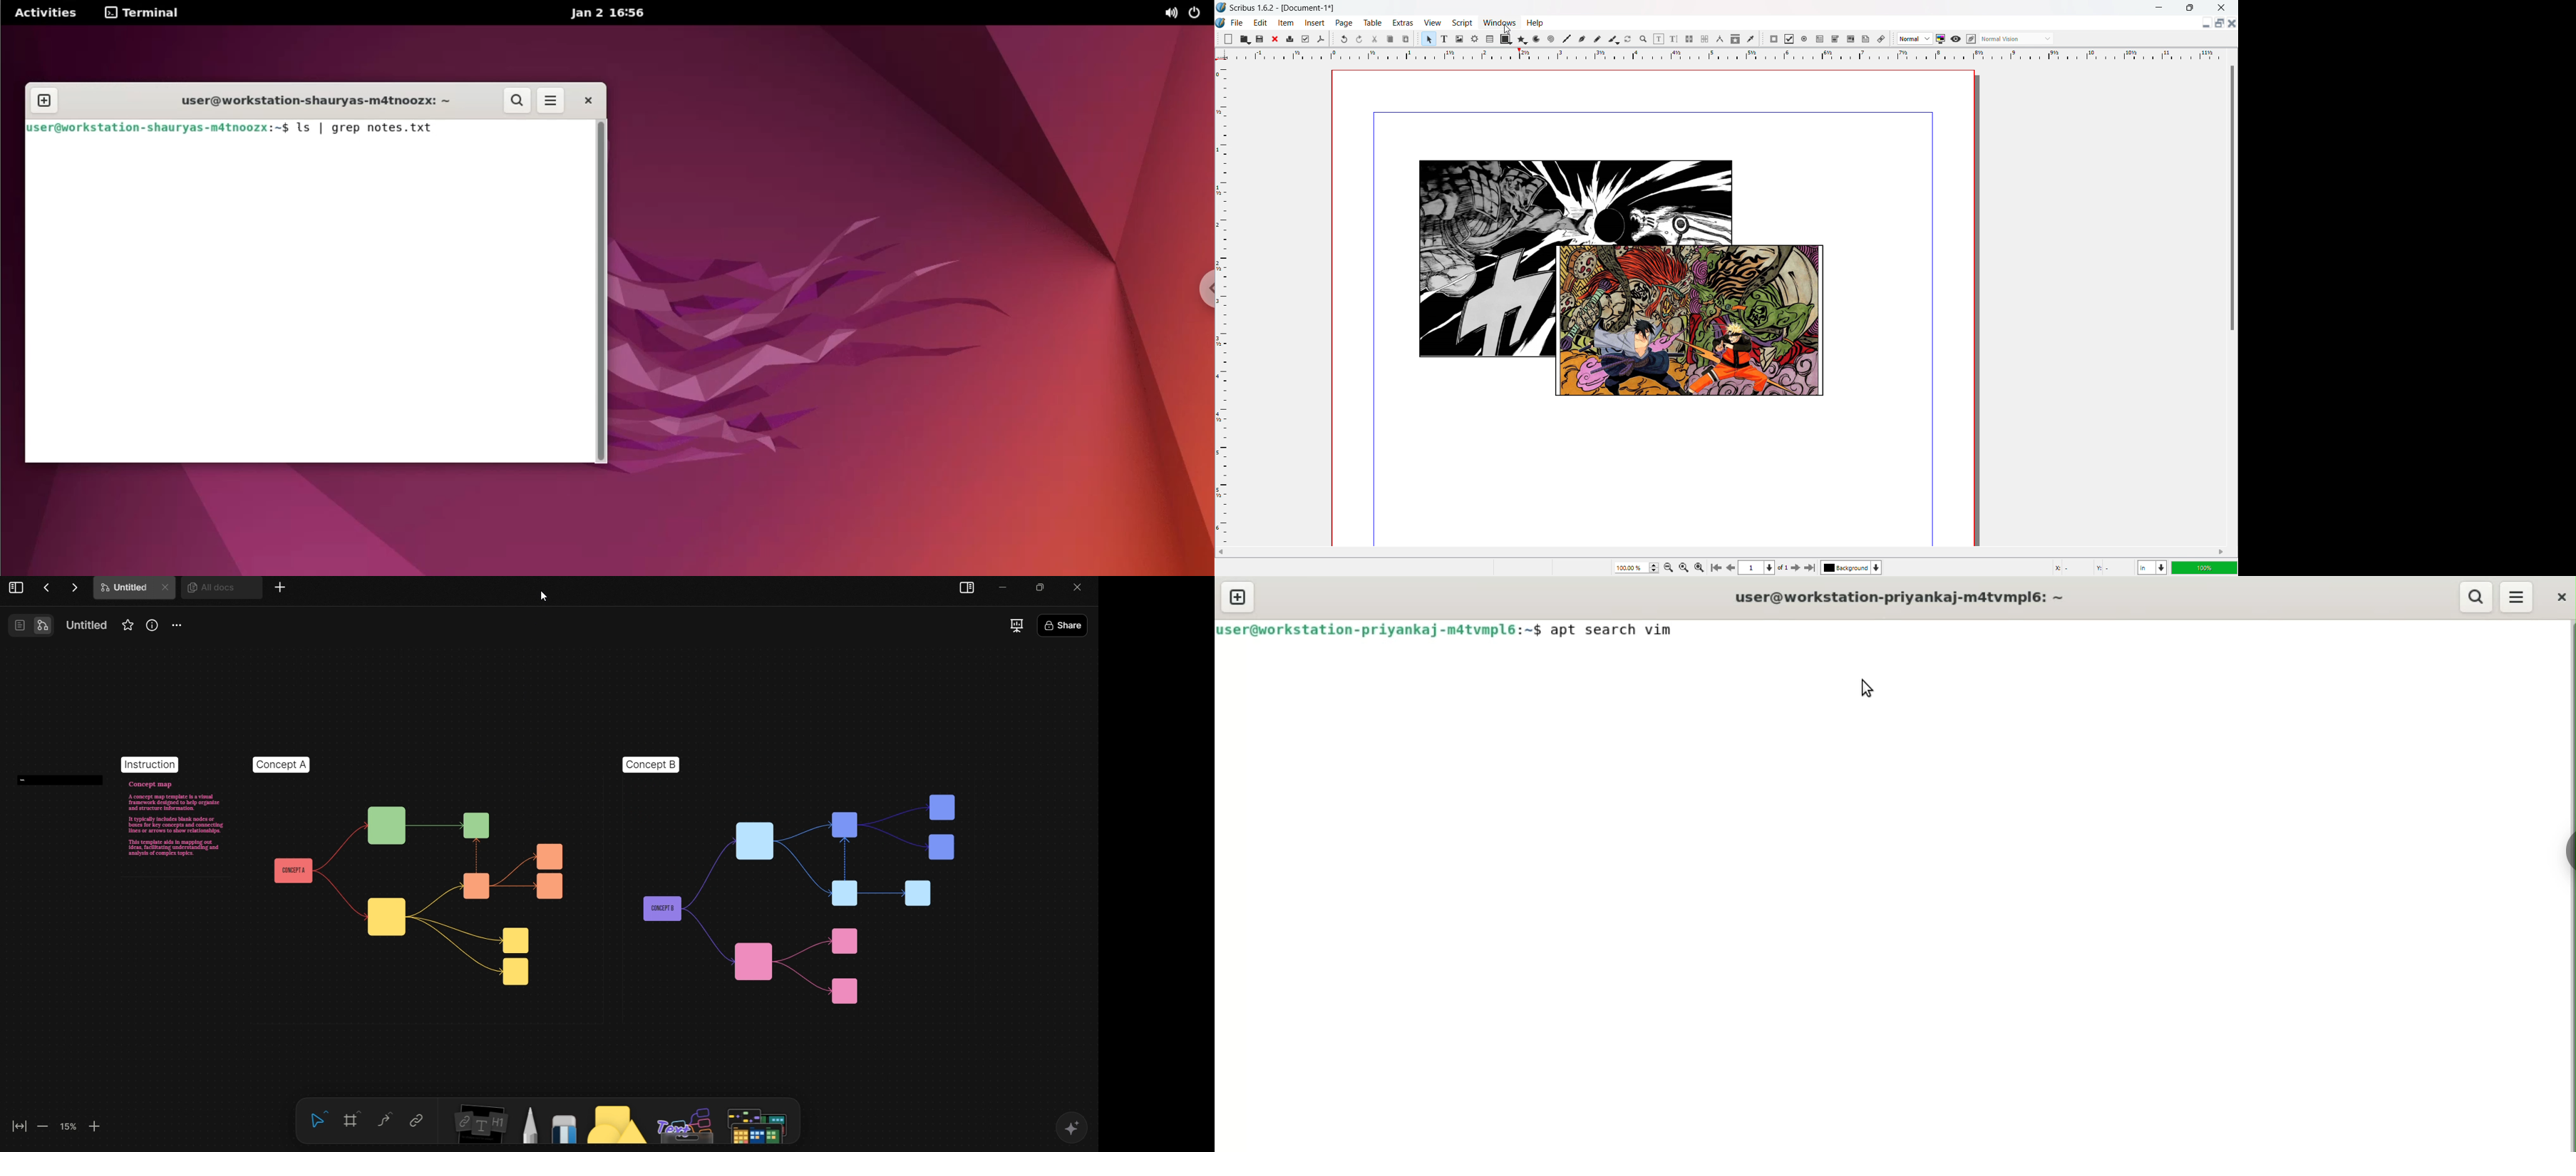  Describe the element at coordinates (1881, 39) in the screenshot. I see `link the annotation` at that location.